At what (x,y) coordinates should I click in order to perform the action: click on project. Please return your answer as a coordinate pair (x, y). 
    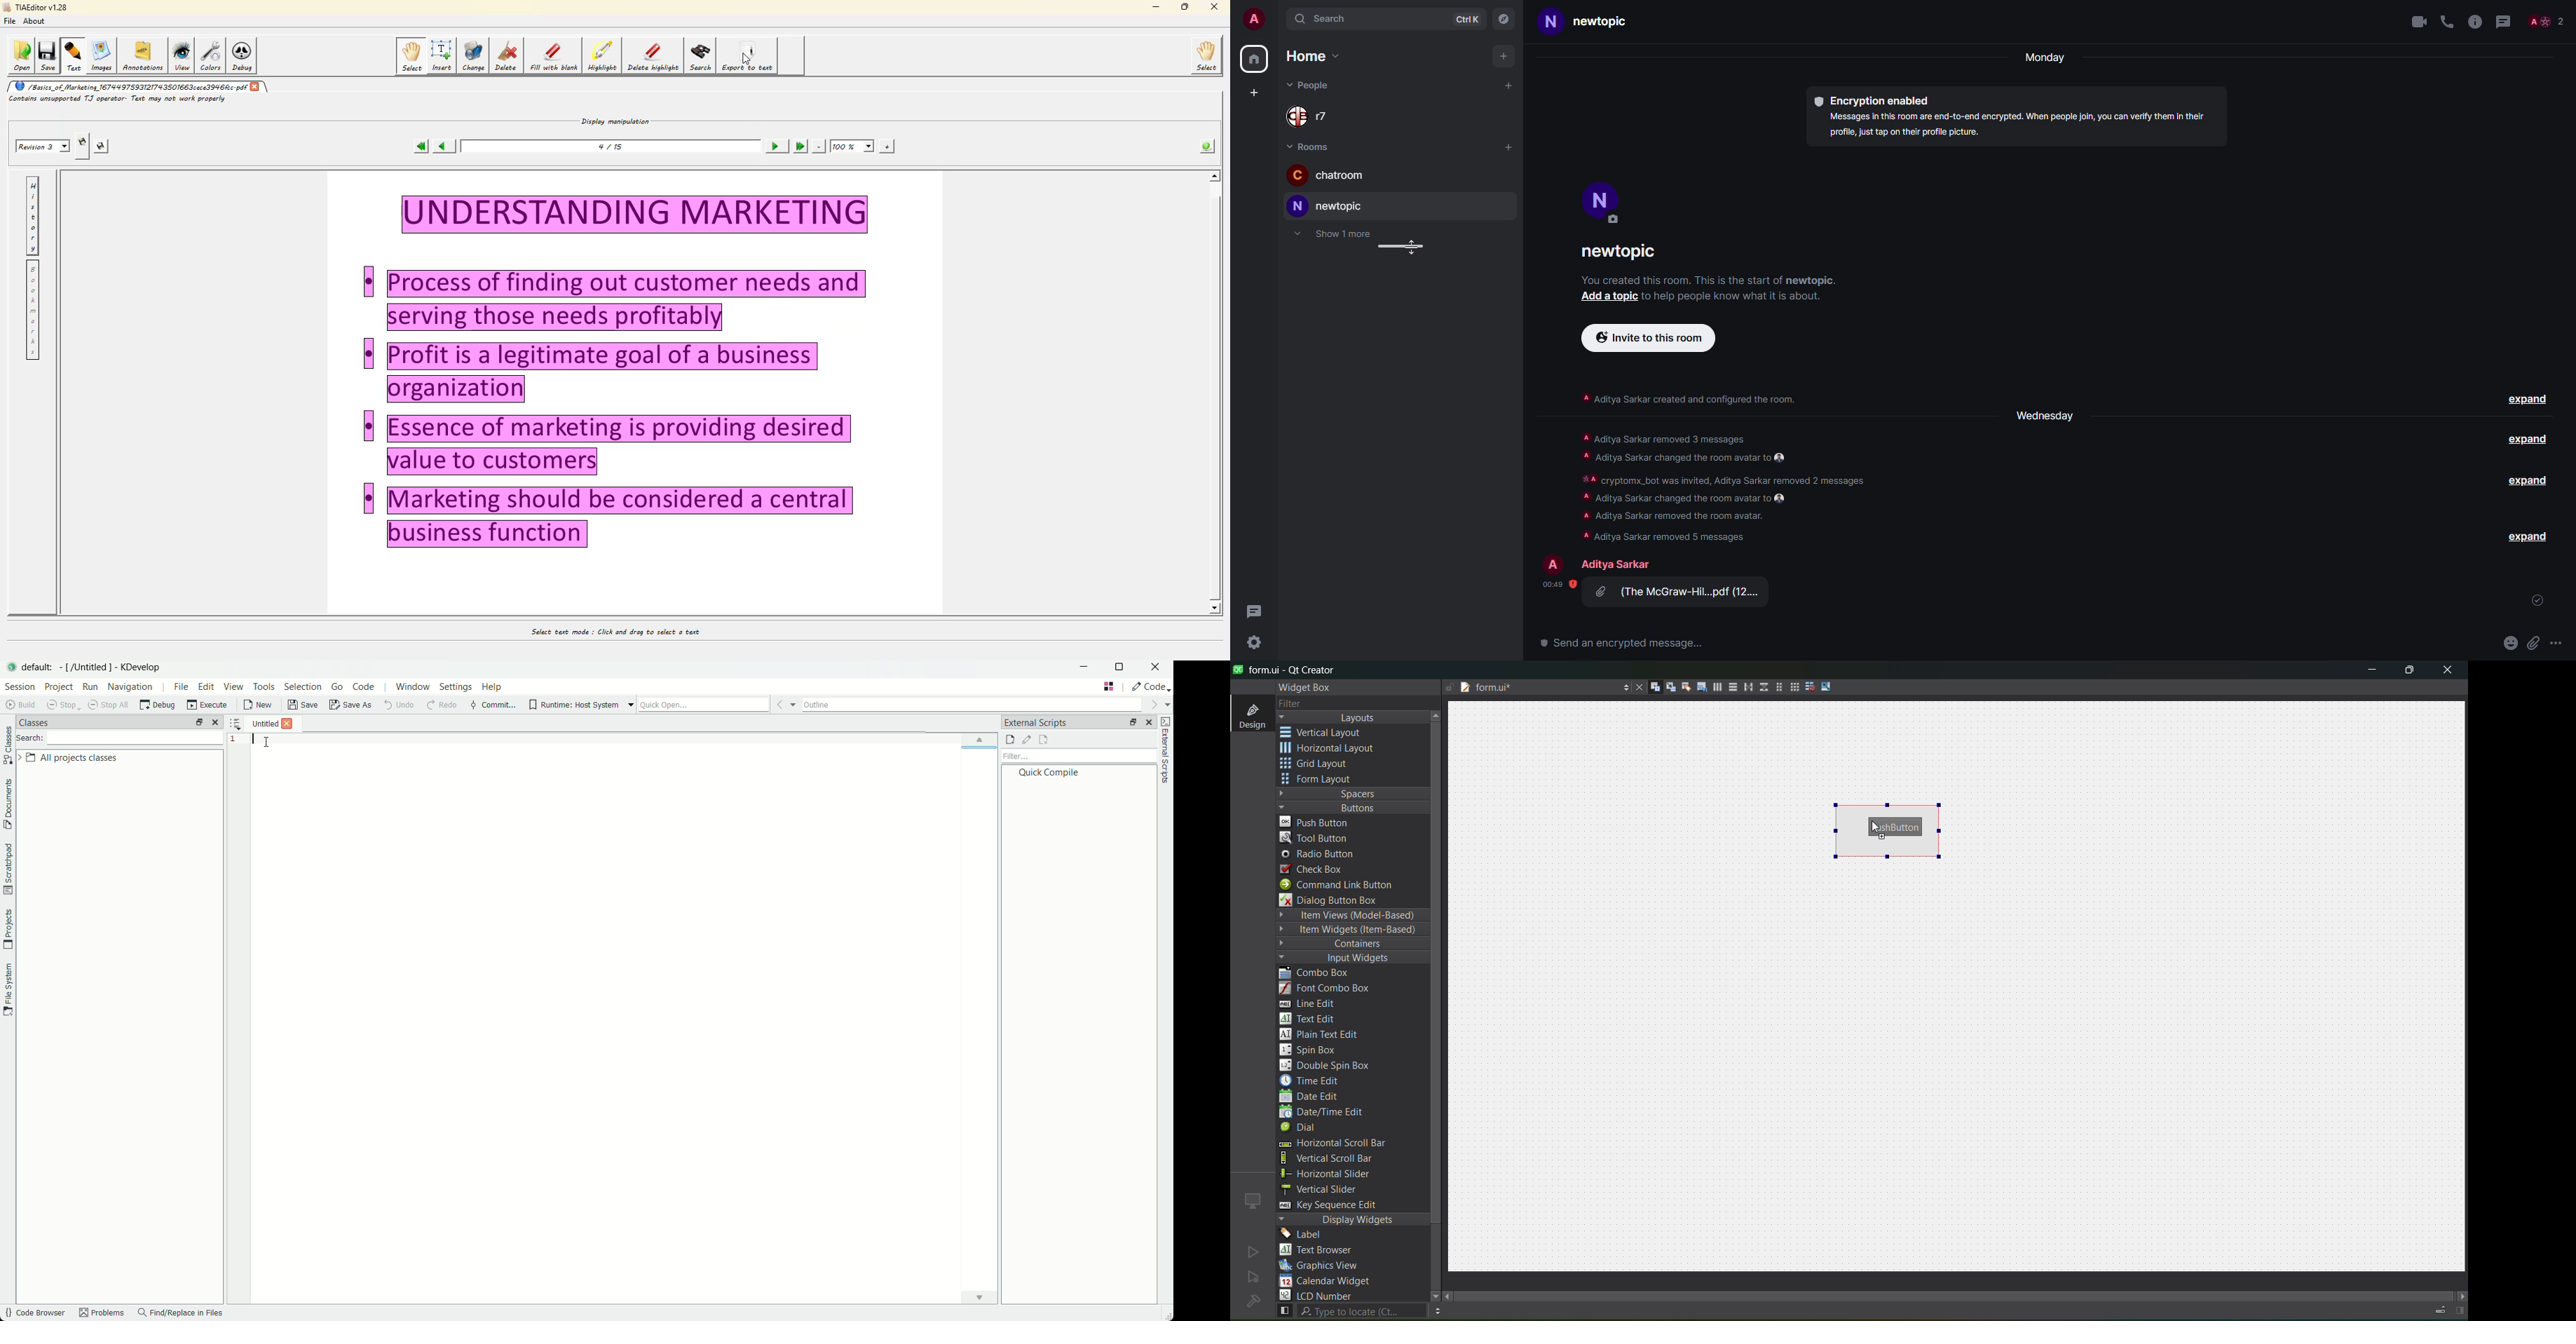
    Looking at the image, I should click on (57, 689).